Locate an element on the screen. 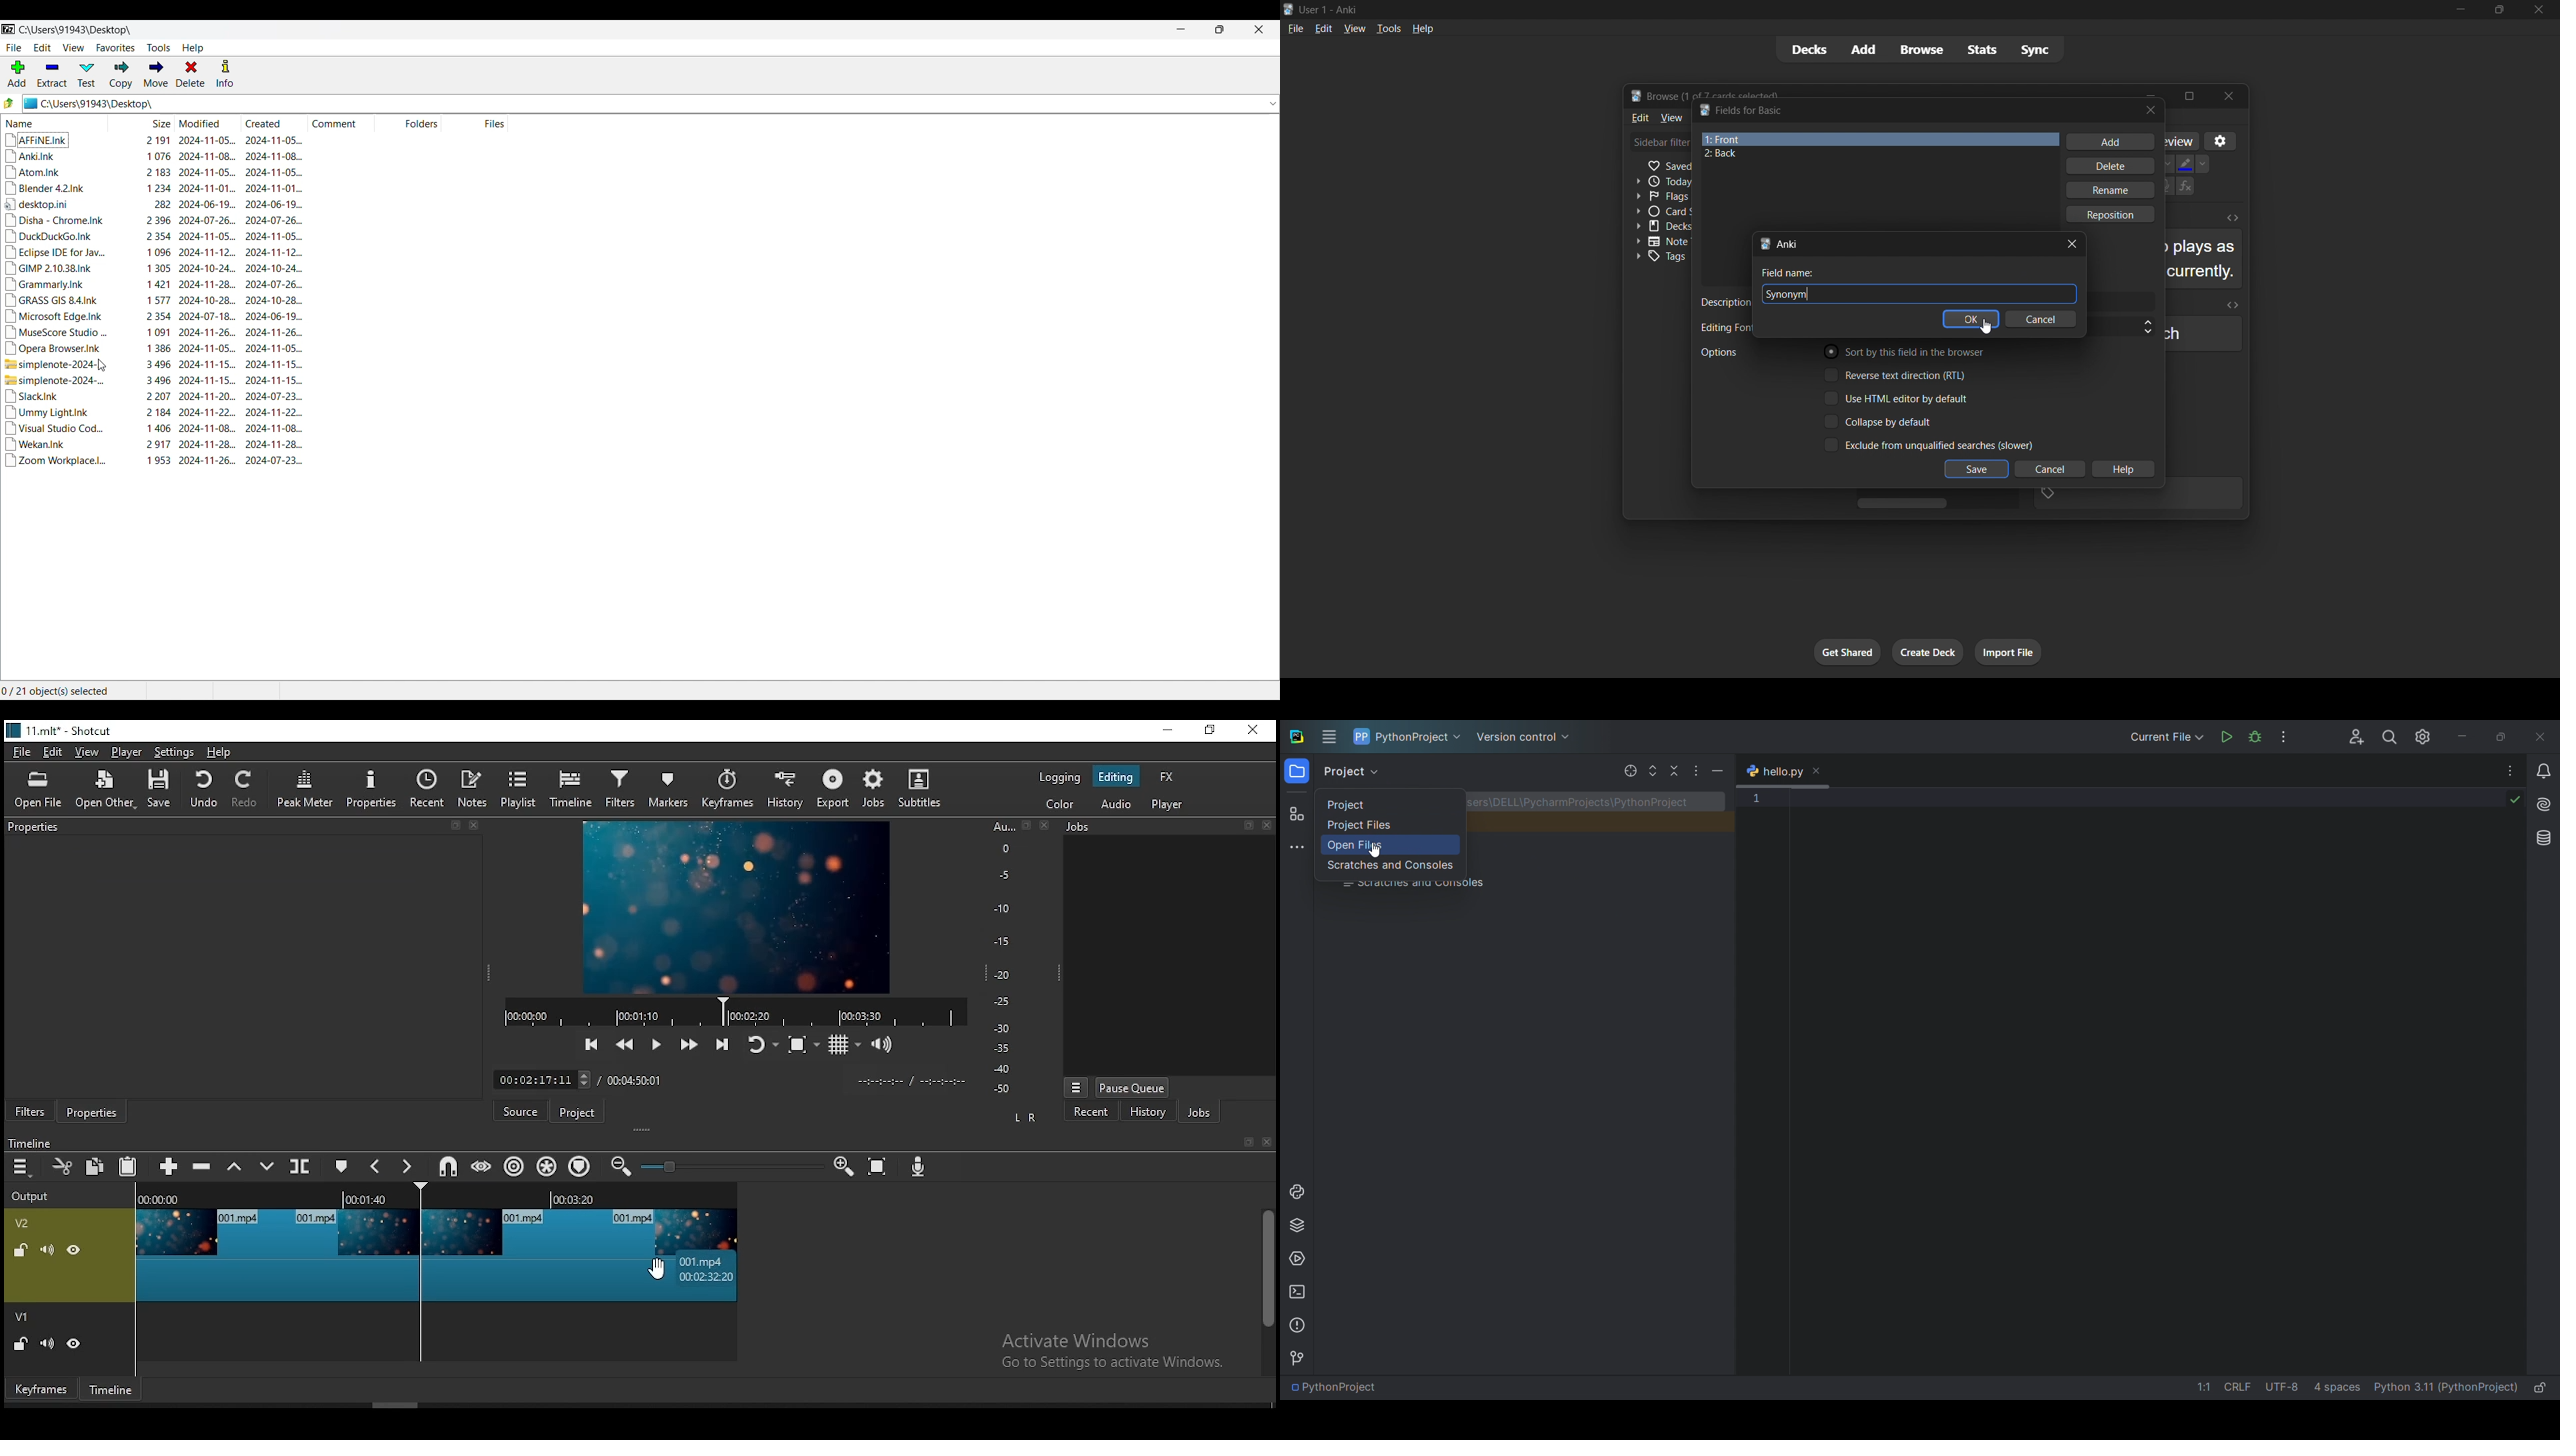 This screenshot has height=1456, width=2576. Favorites is located at coordinates (115, 48).